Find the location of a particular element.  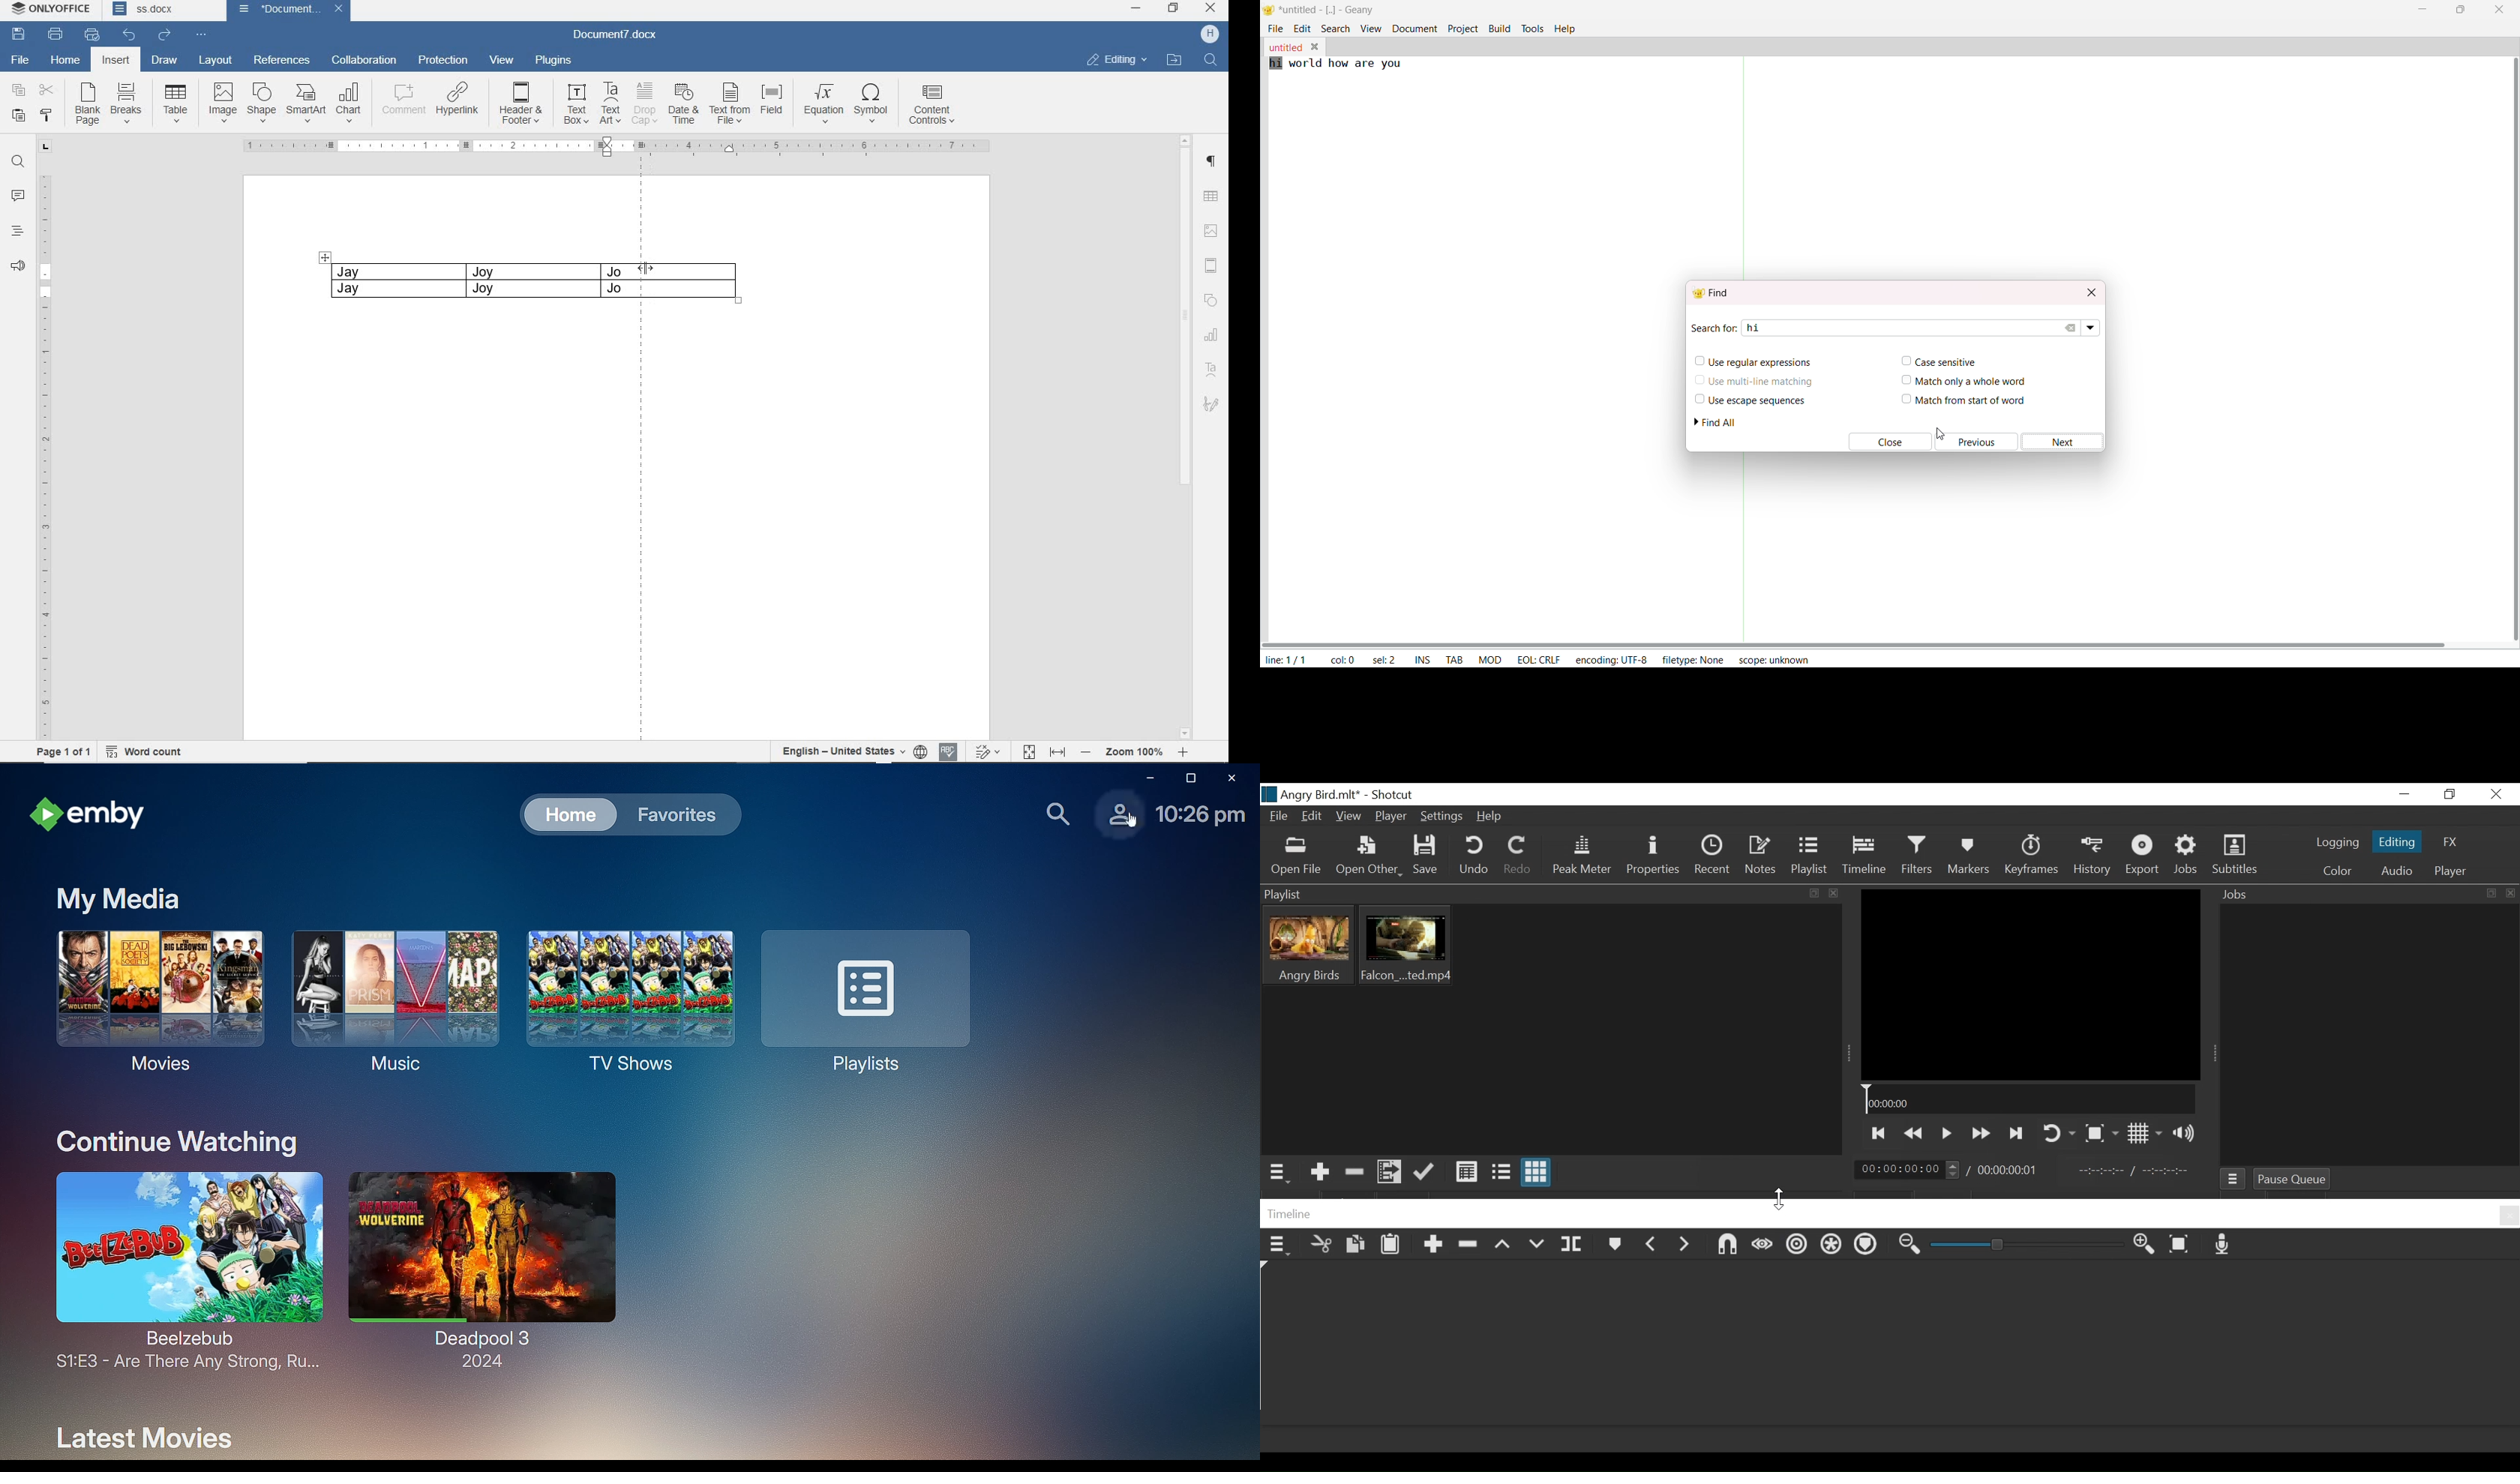

DRAW is located at coordinates (164, 59).